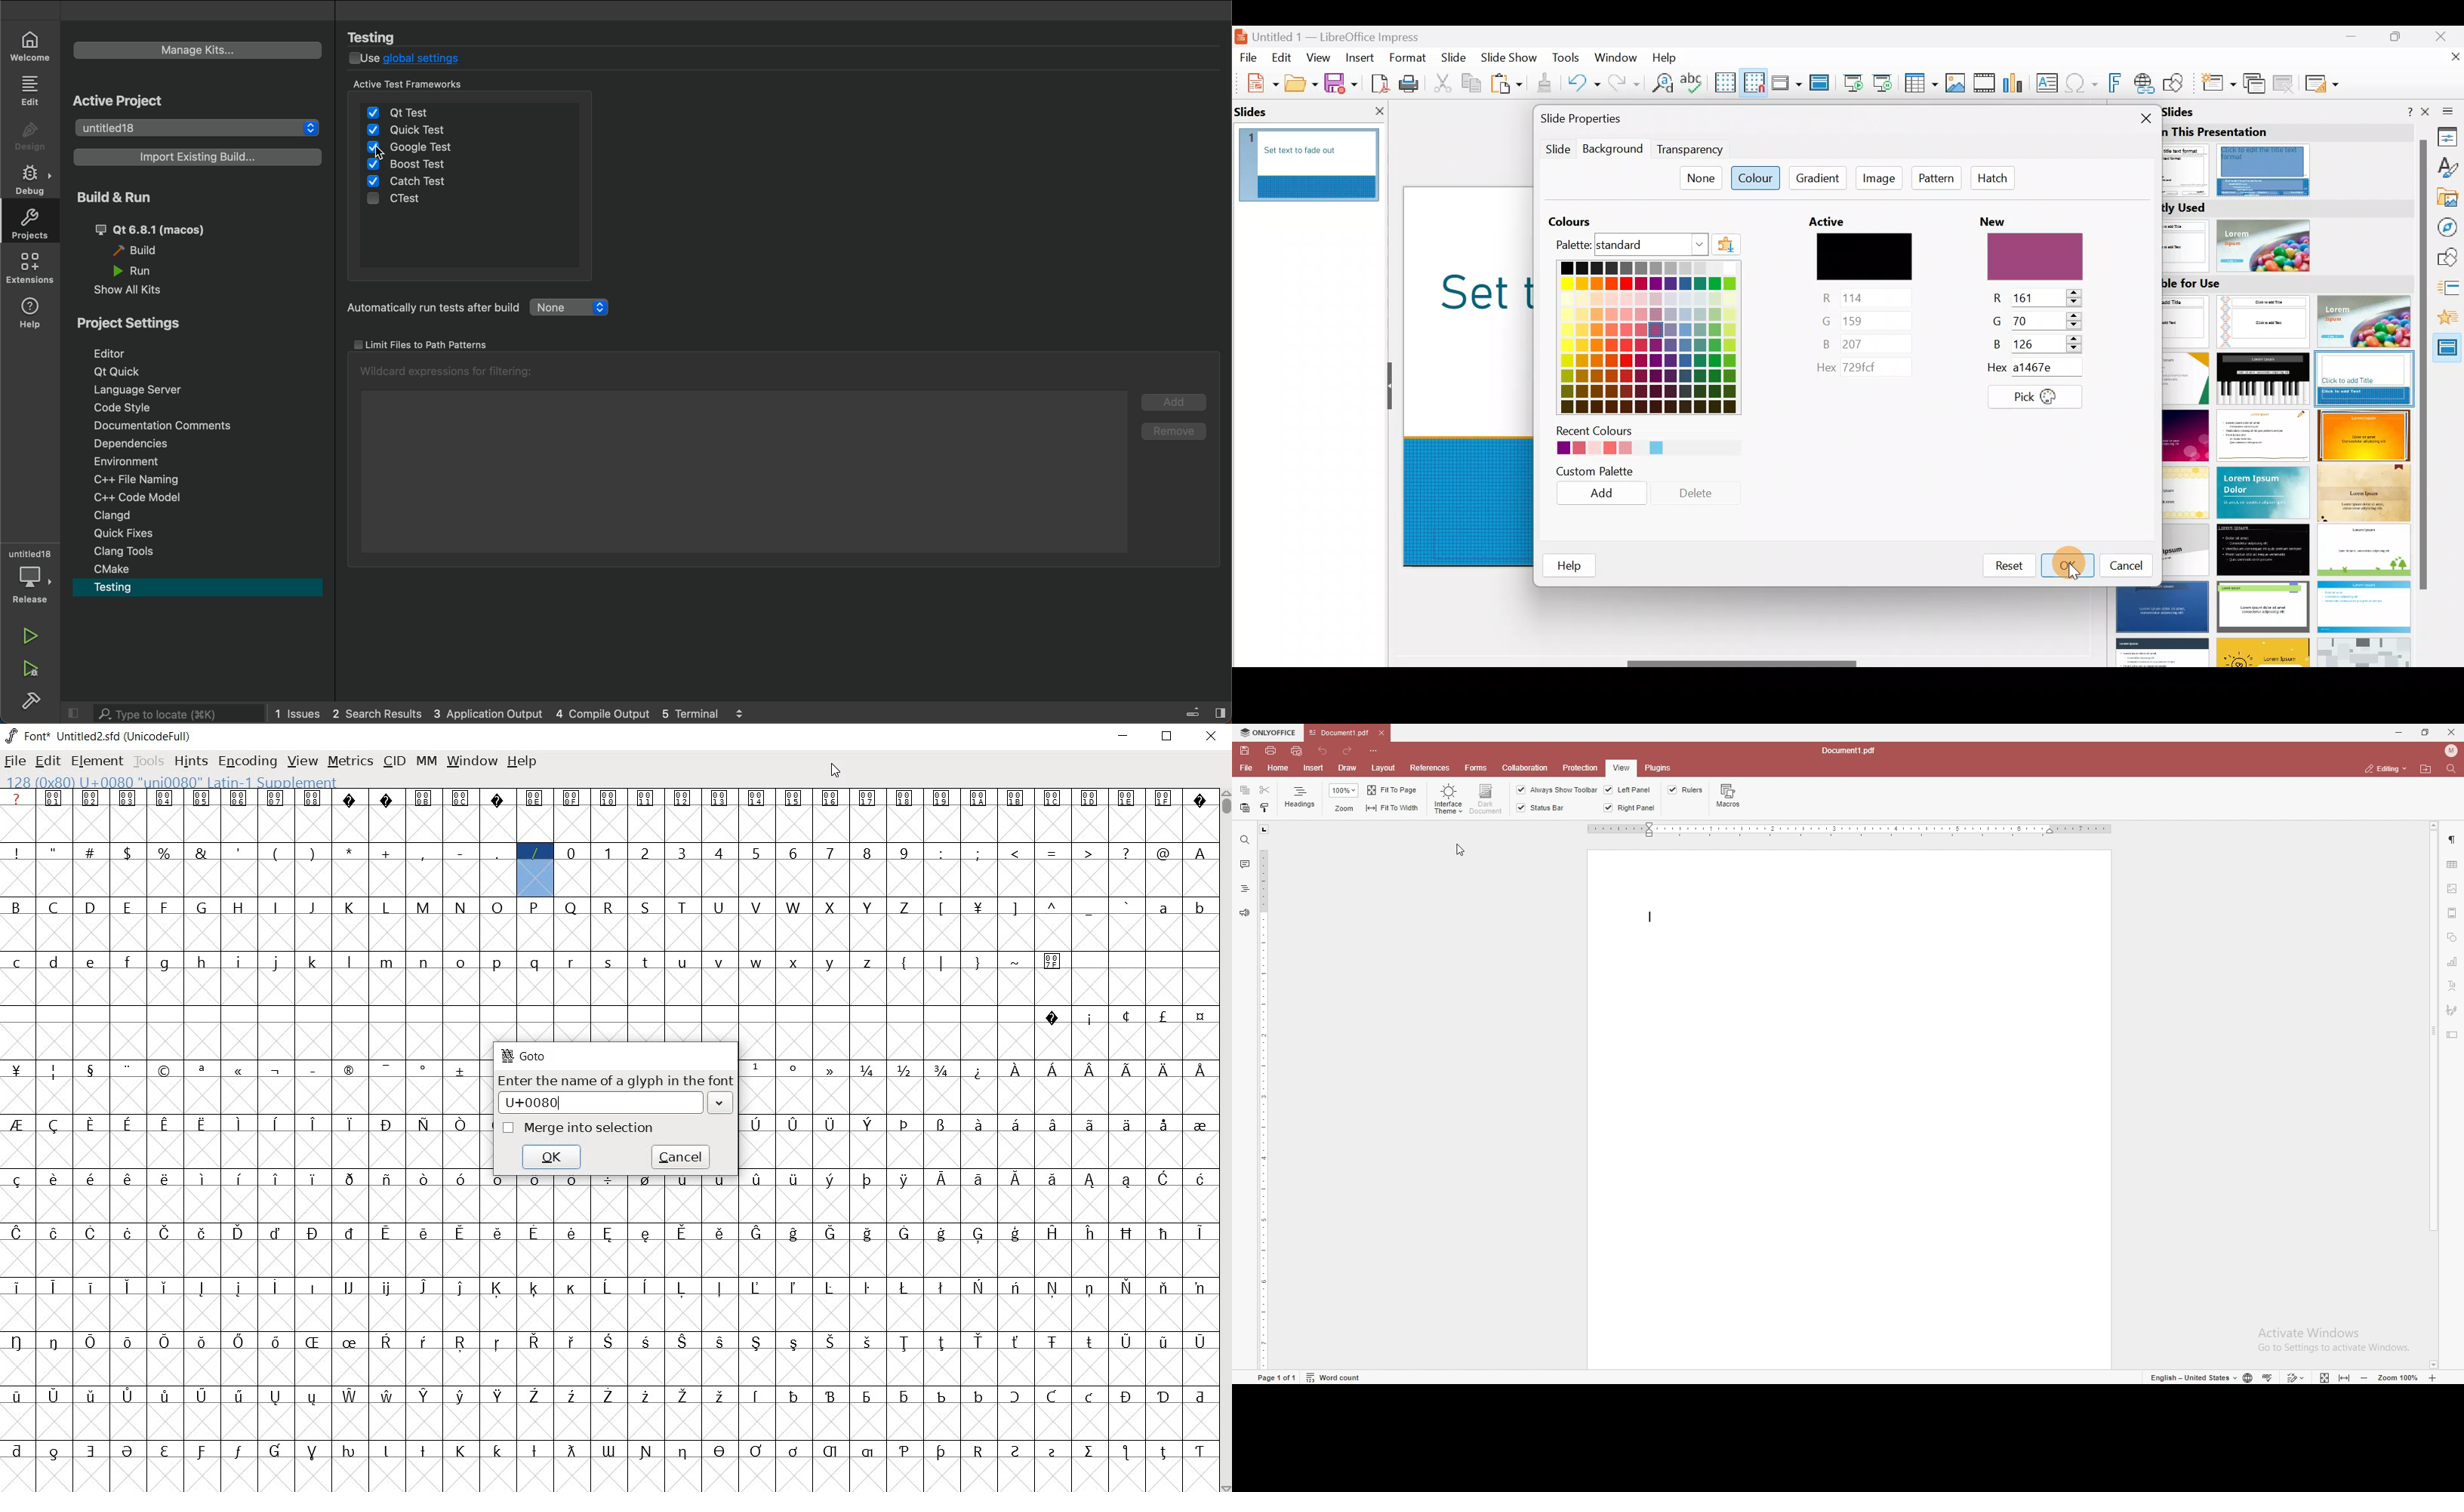  I want to click on Slide pane, so click(1317, 155).